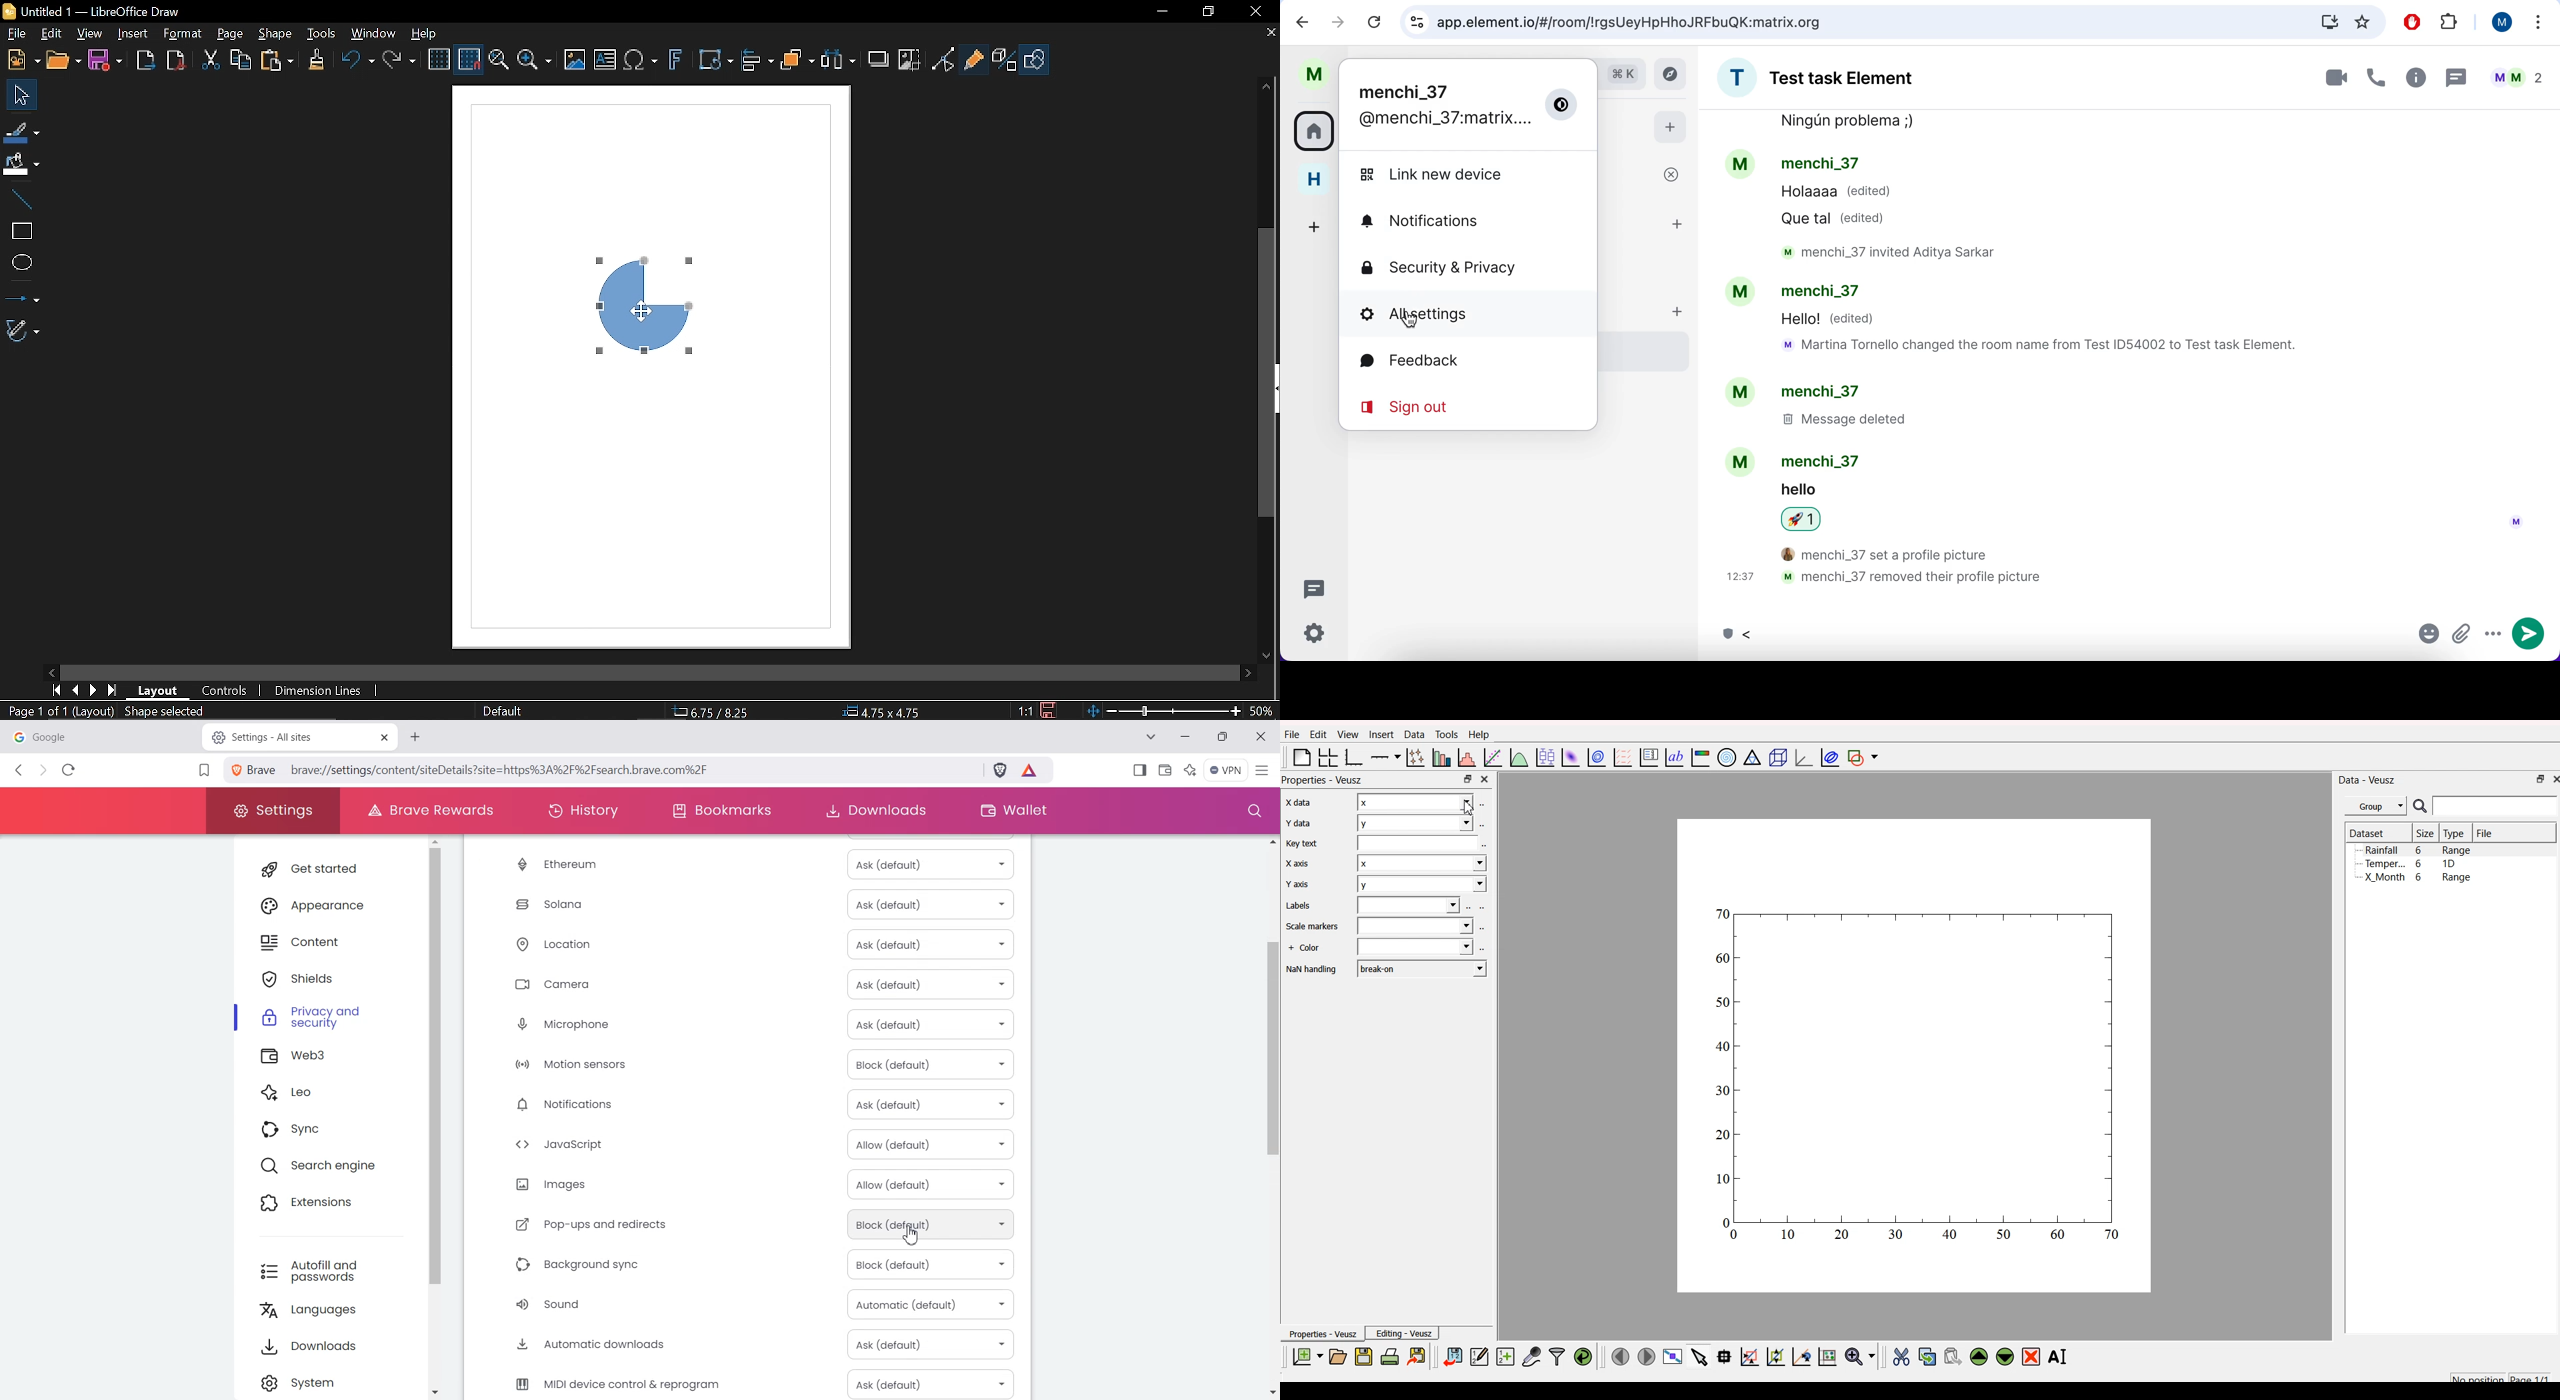  I want to click on backward, so click(1298, 22).